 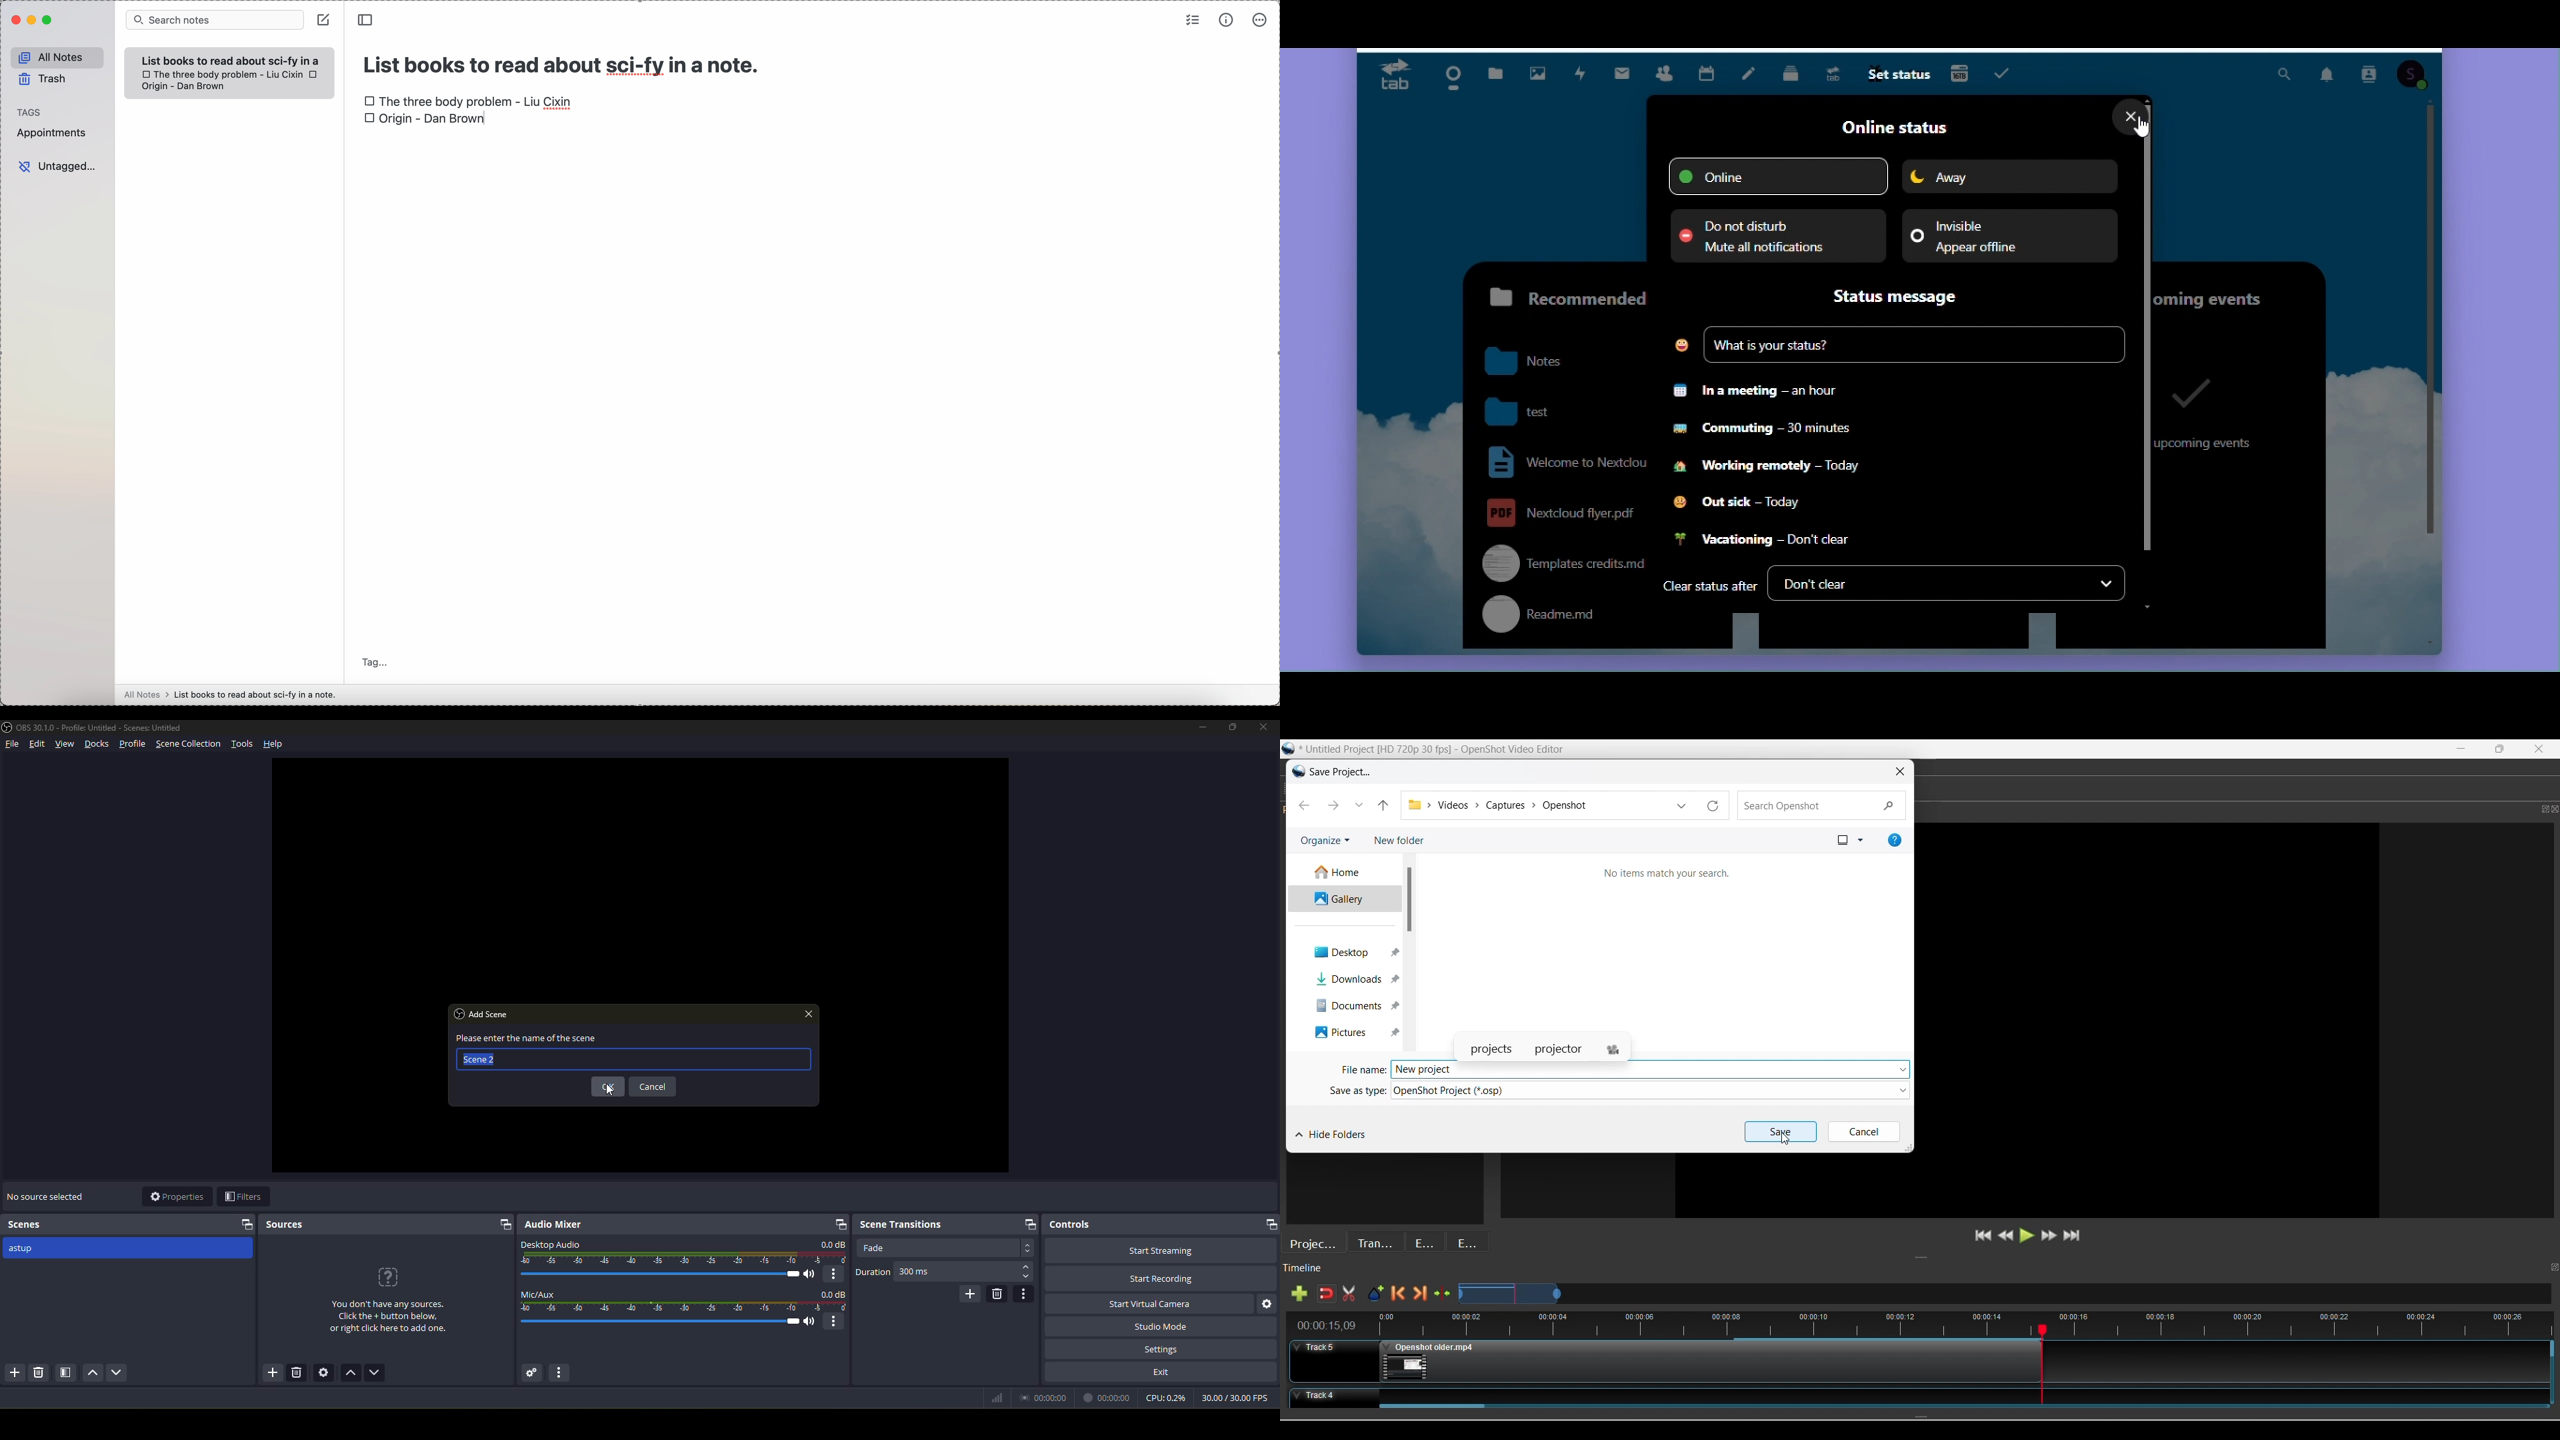 What do you see at coordinates (1581, 74) in the screenshot?
I see `Activity` at bounding box center [1581, 74].